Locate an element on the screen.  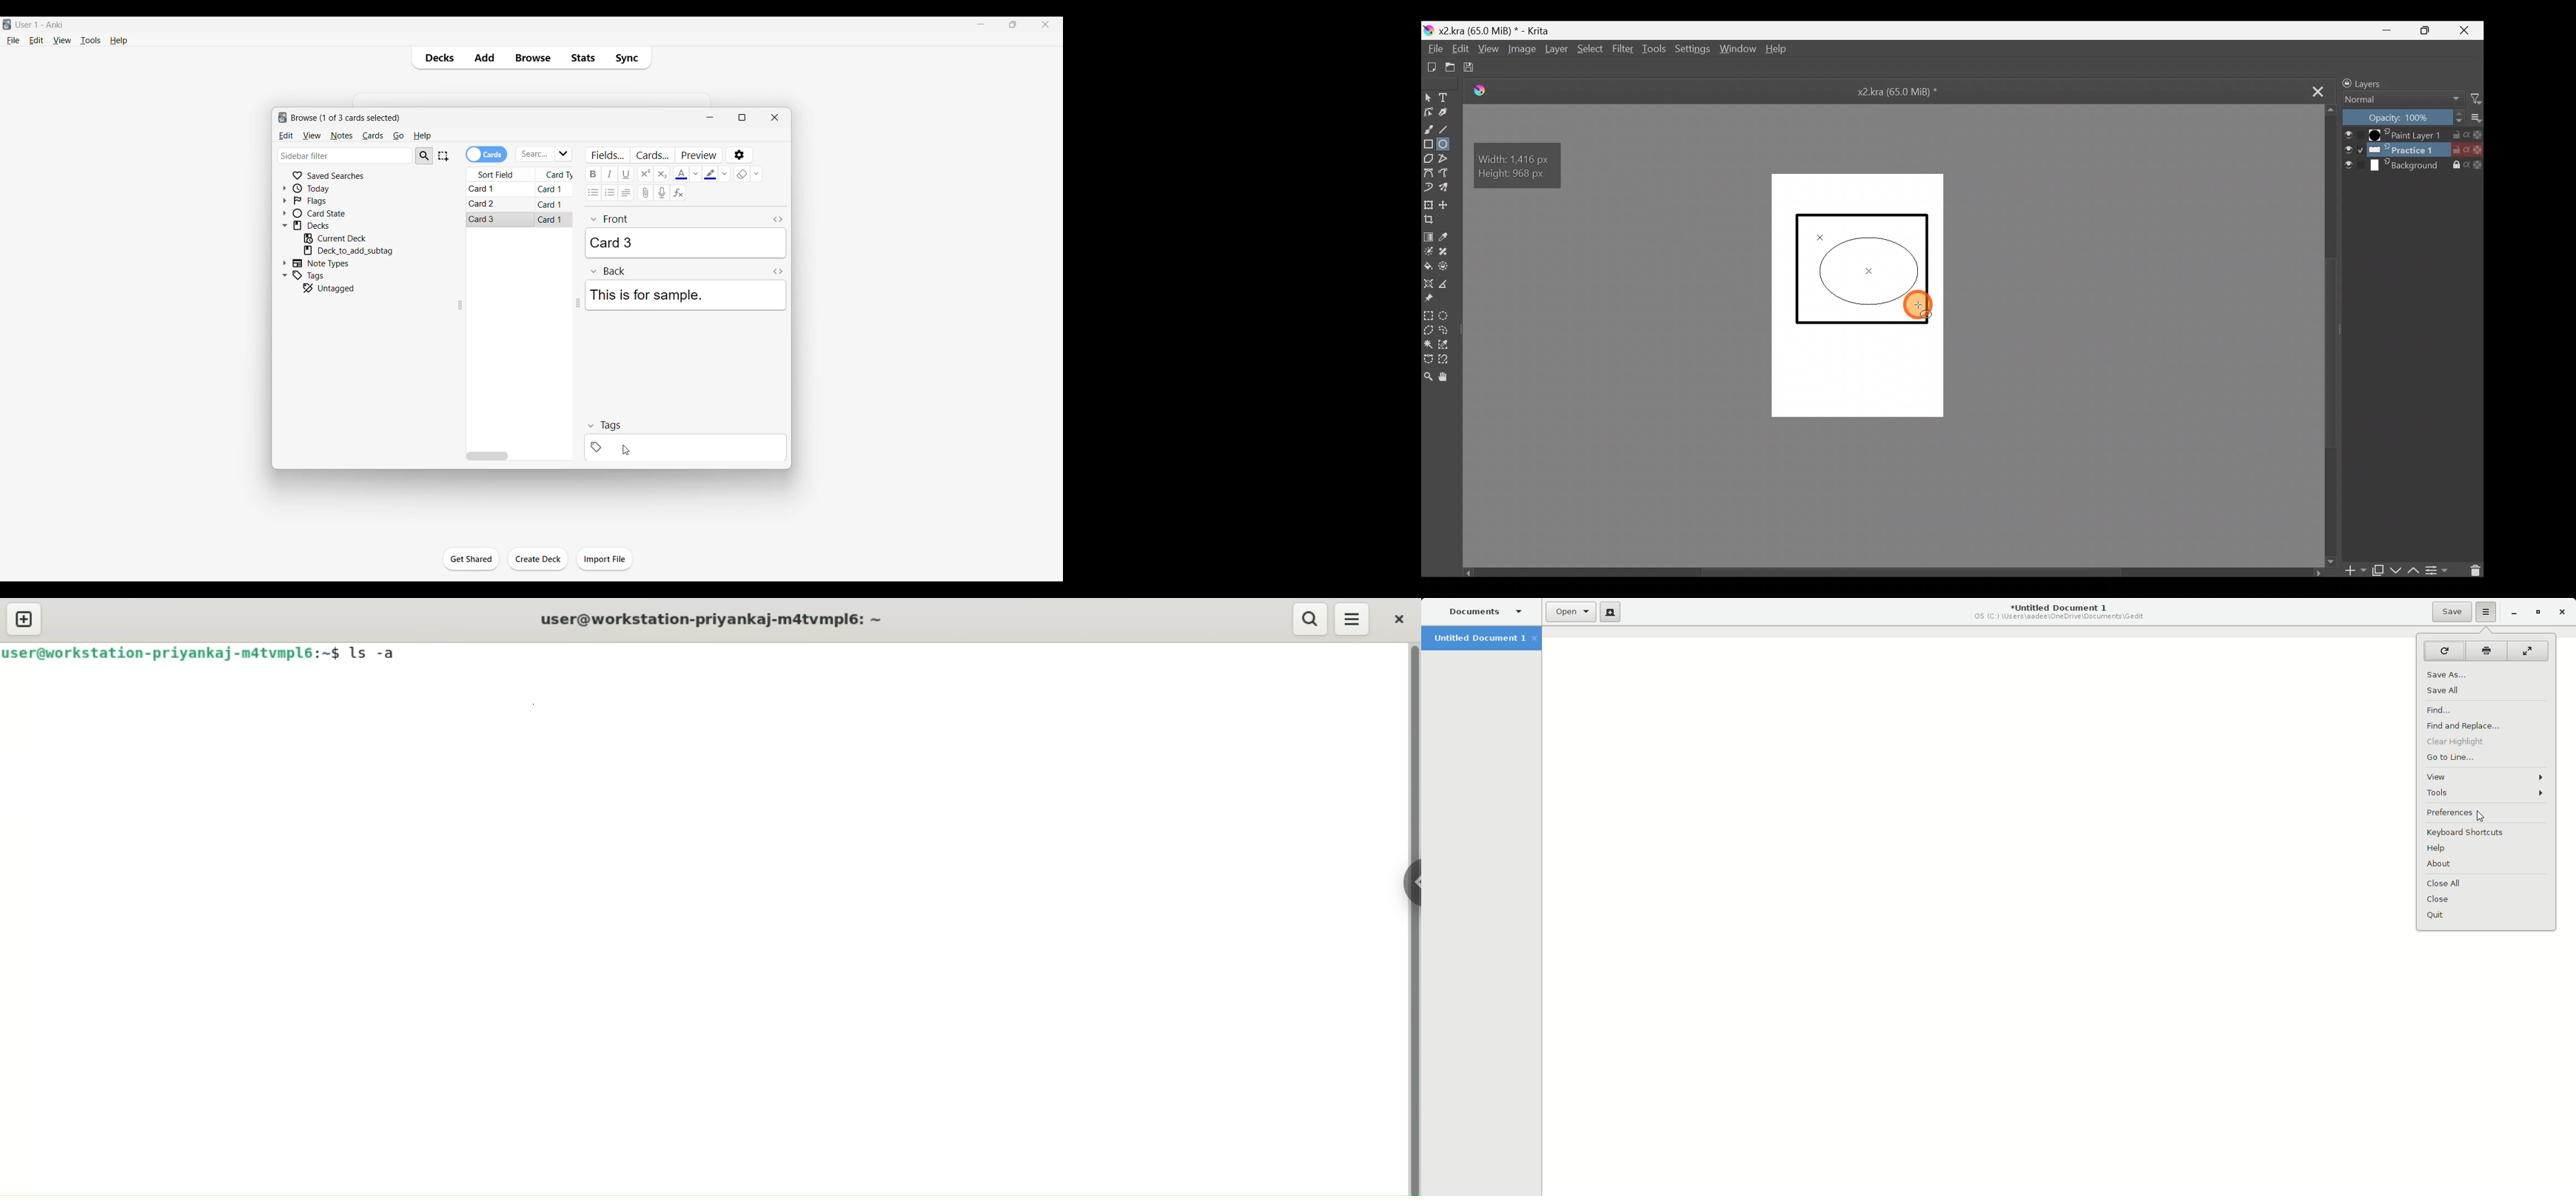
Polyline tool is located at coordinates (1447, 159).